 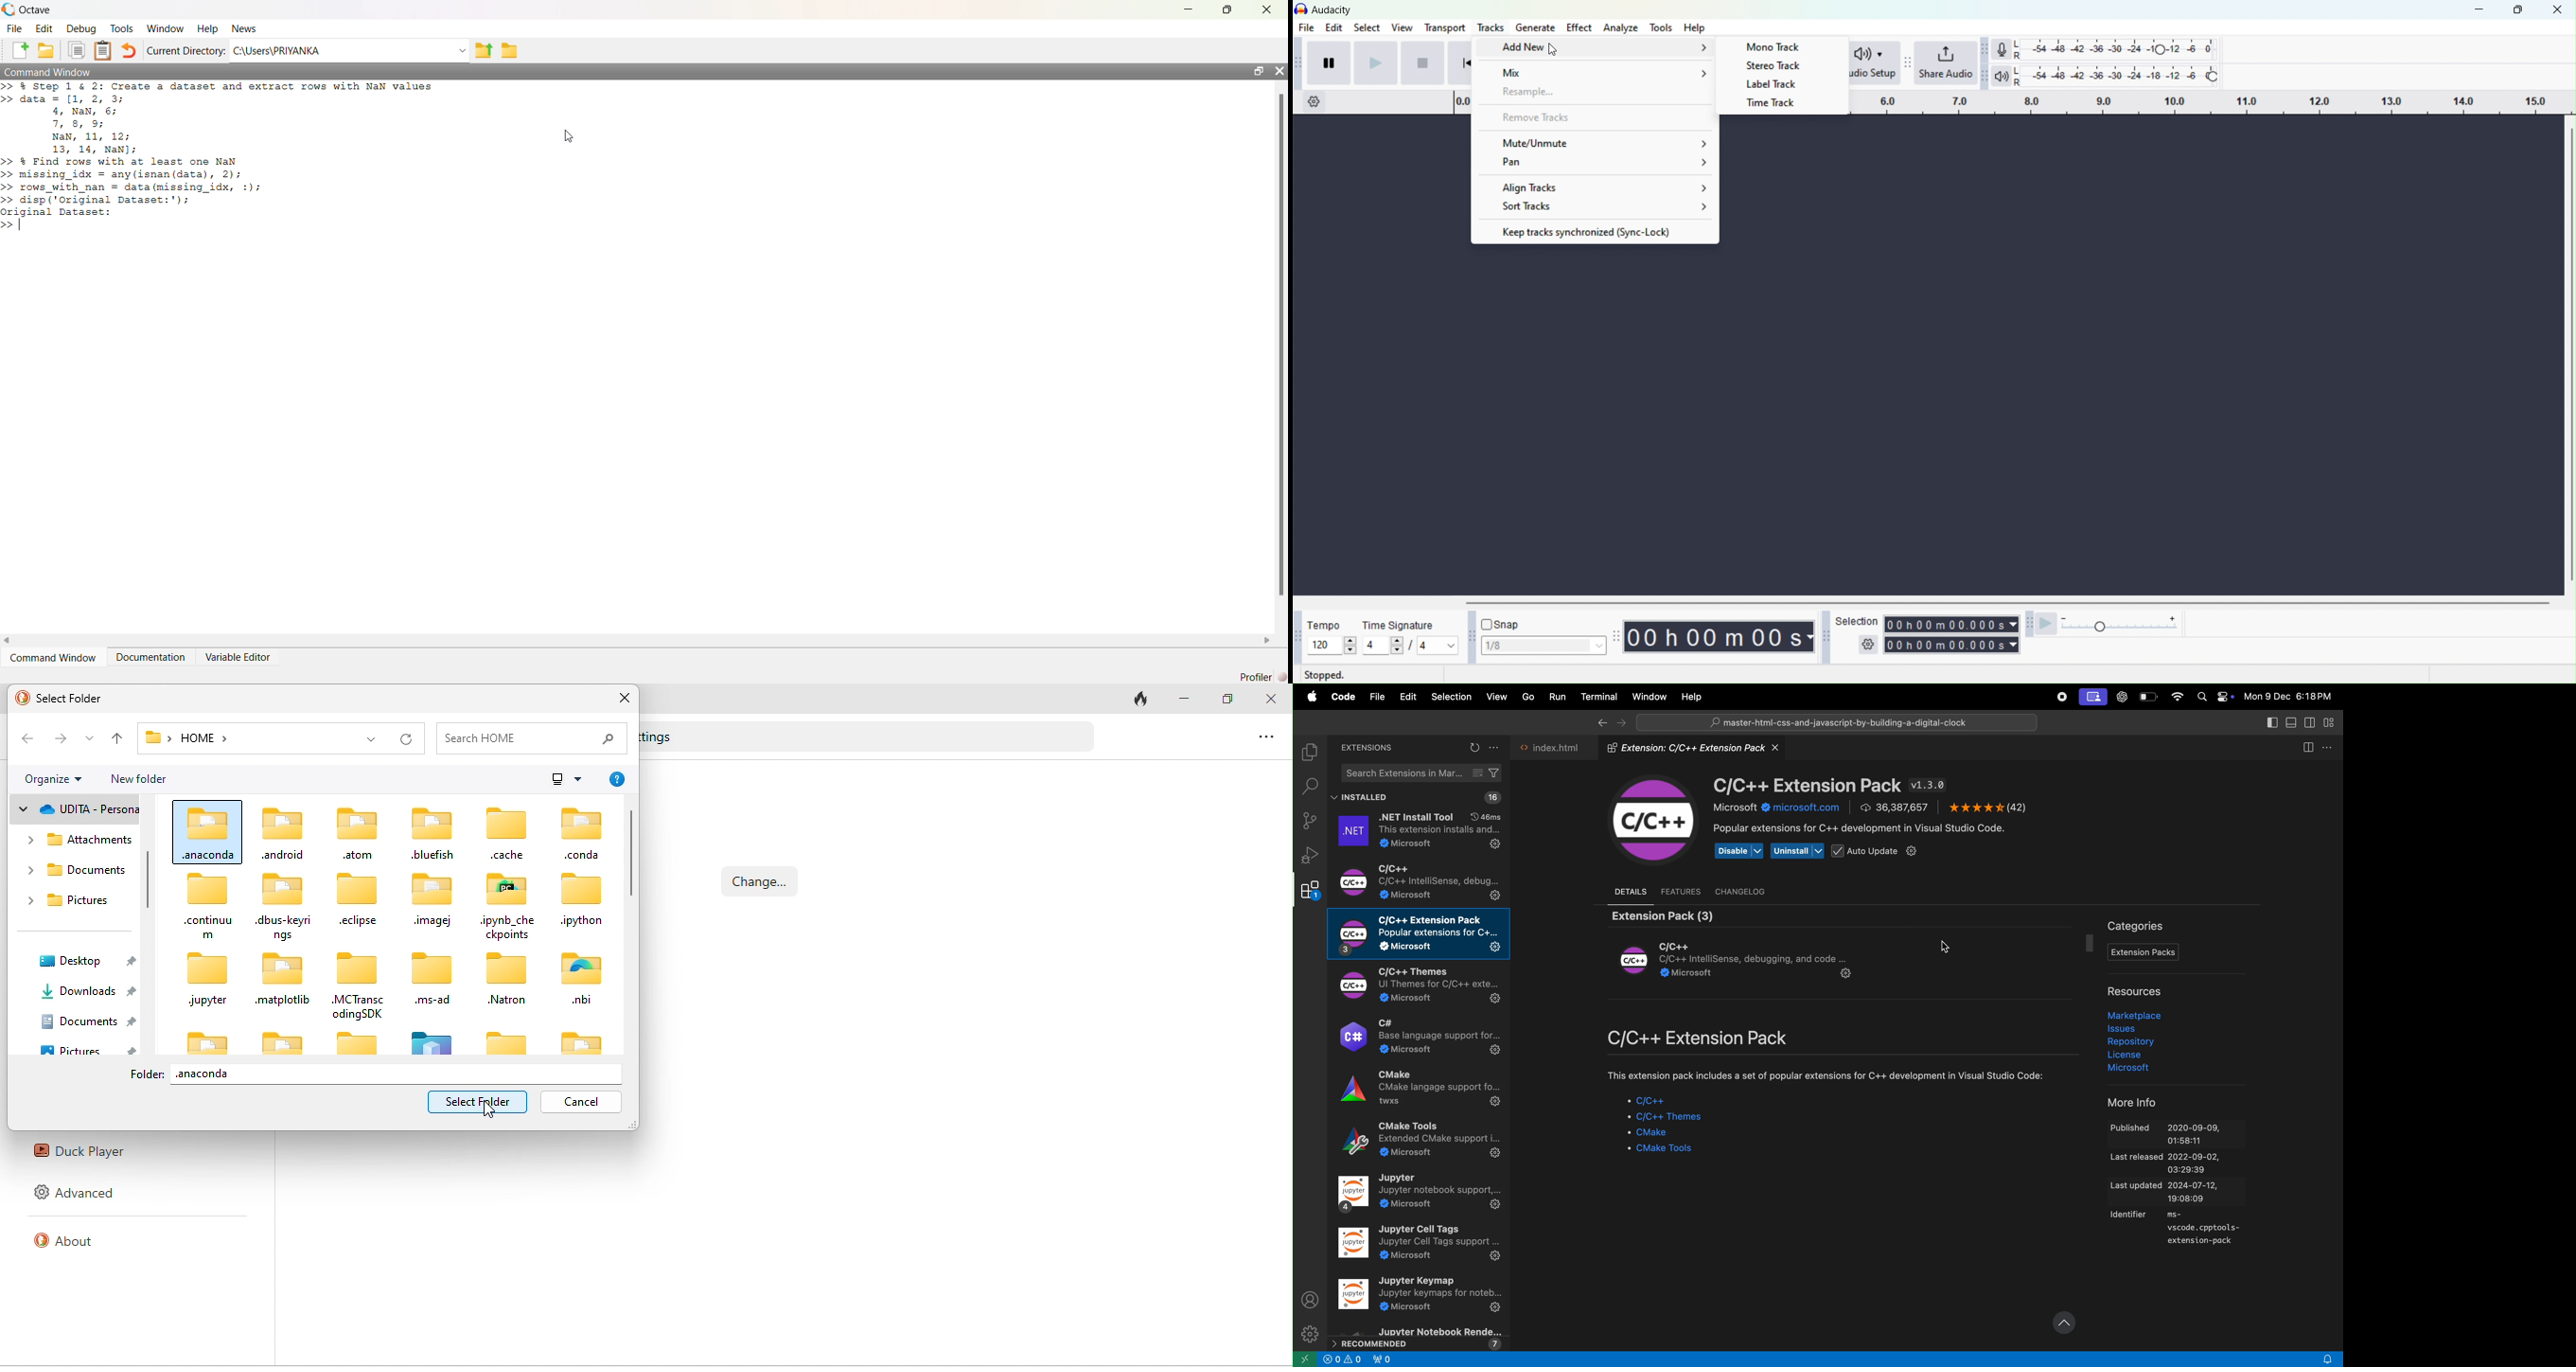 I want to click on Tools, so click(x=1661, y=27).